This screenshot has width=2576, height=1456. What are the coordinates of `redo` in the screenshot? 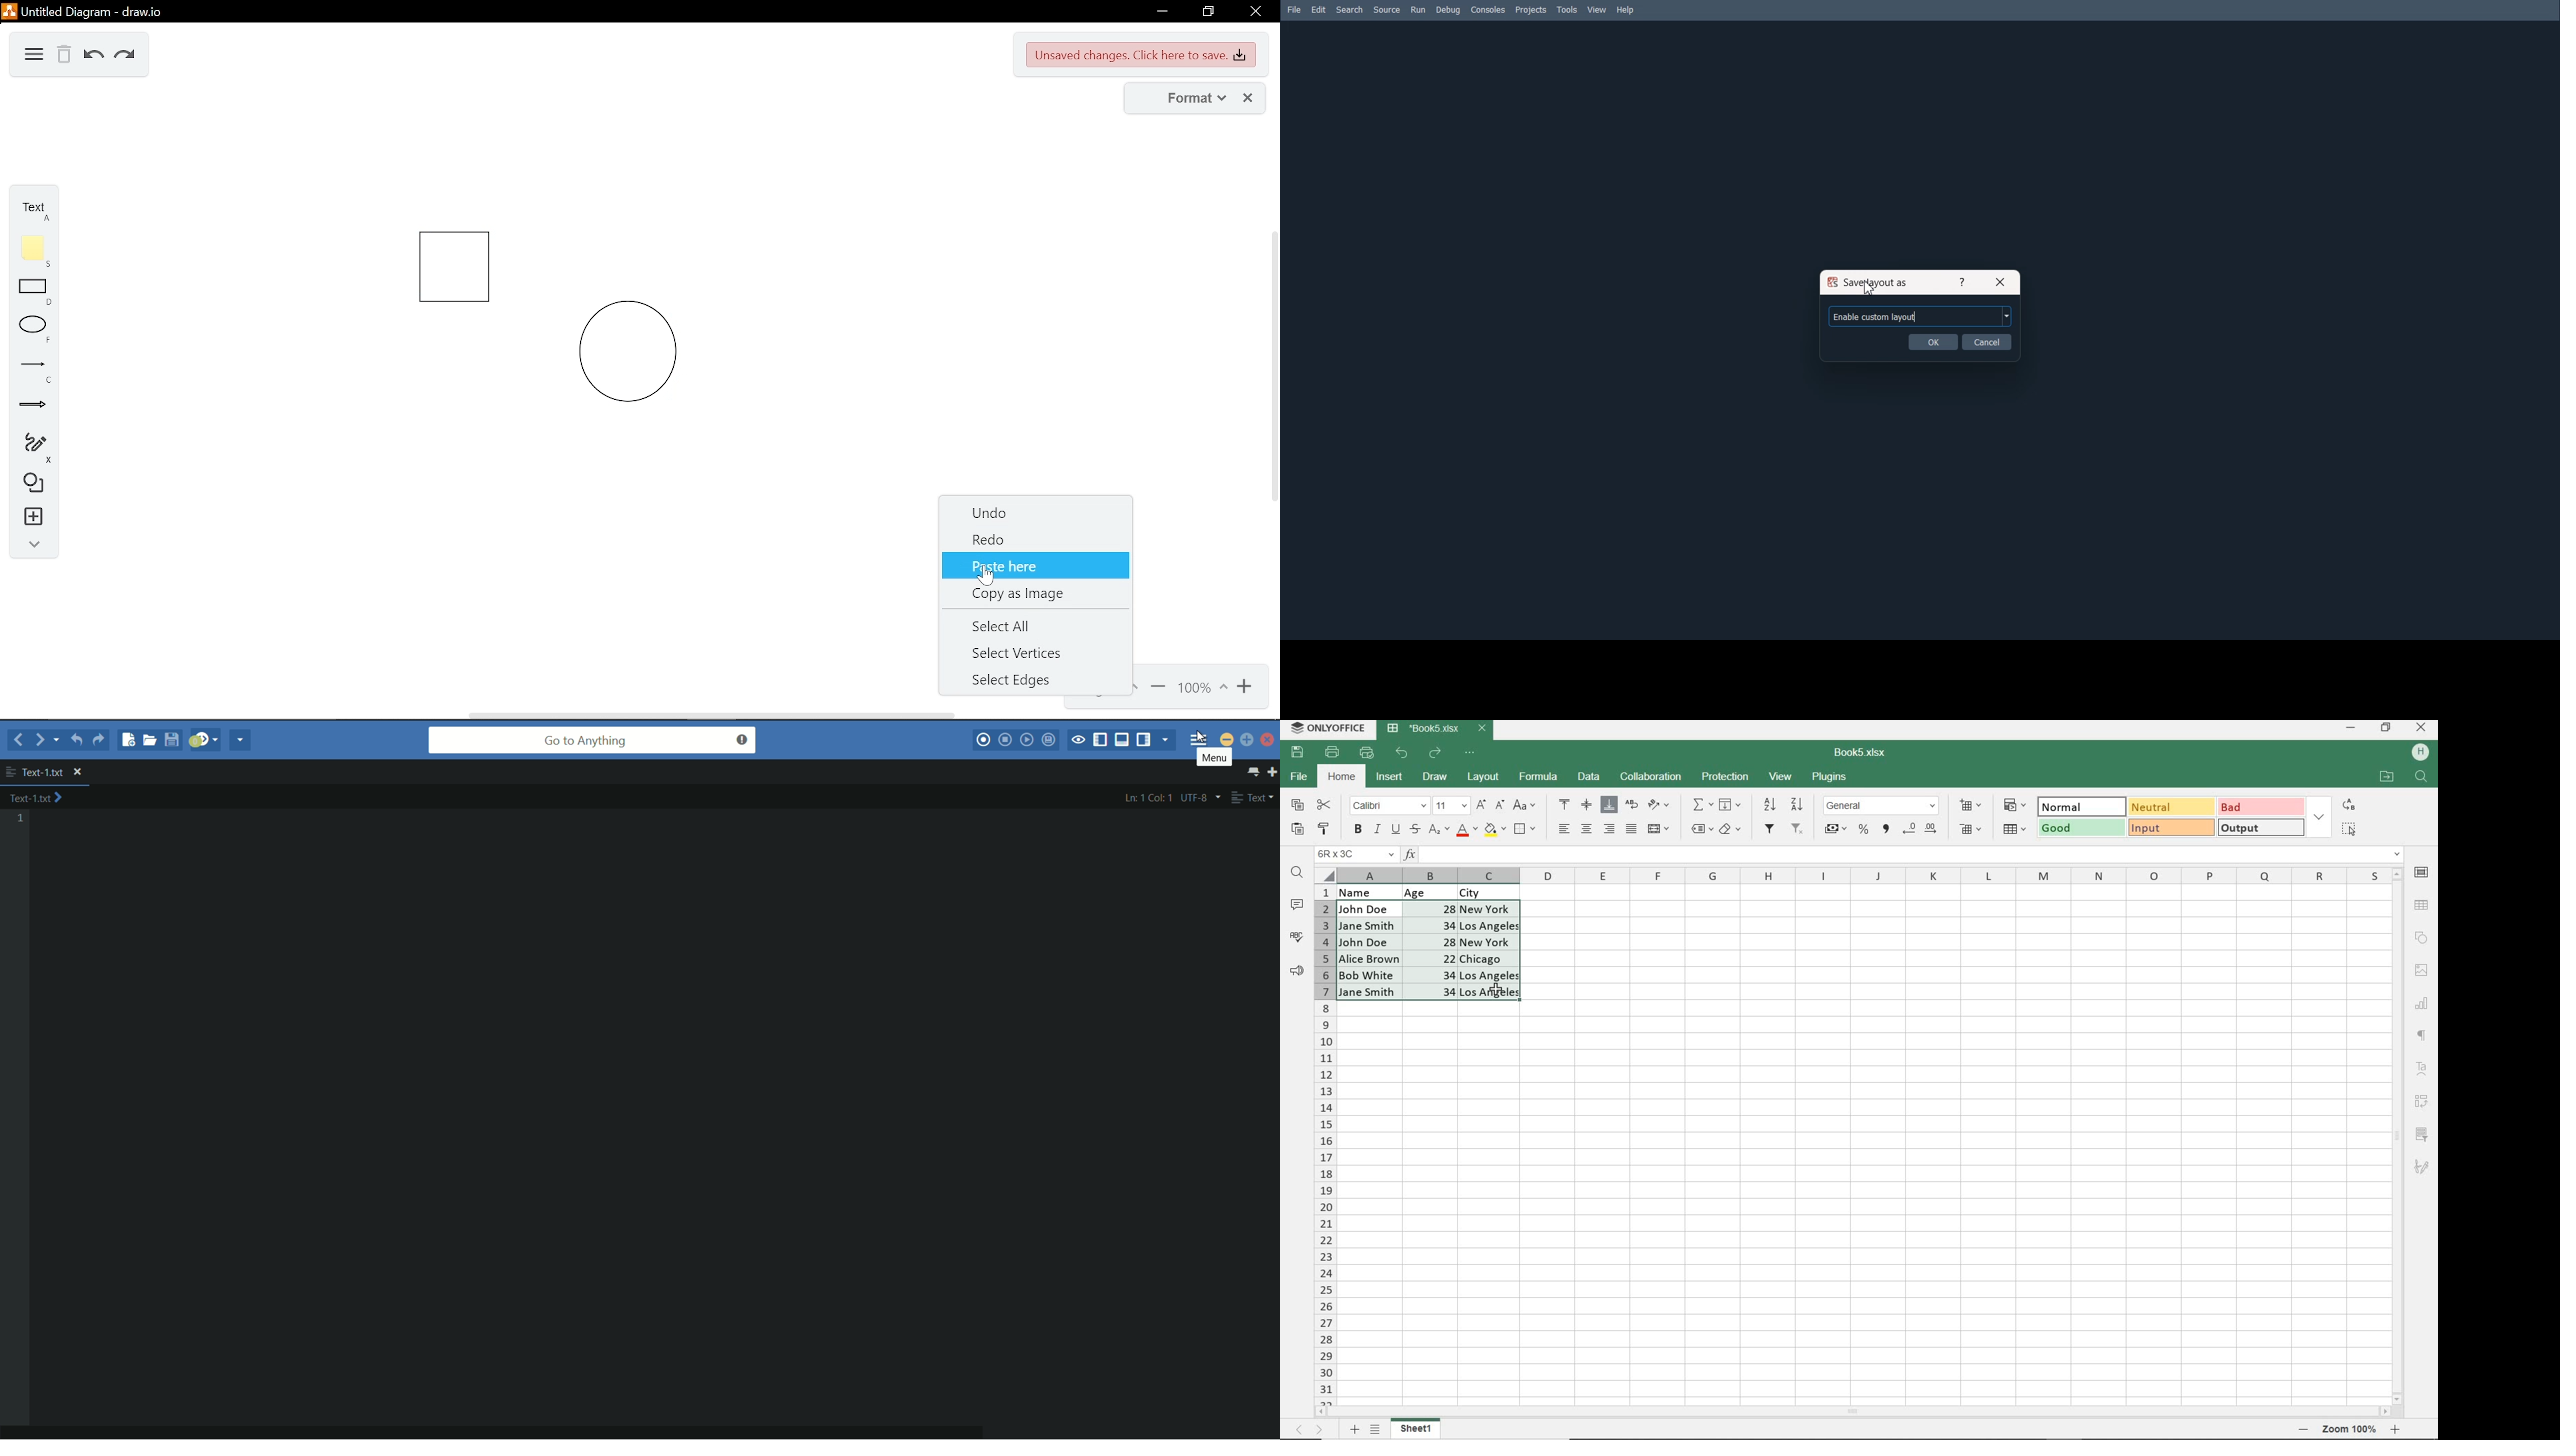 It's located at (1037, 542).